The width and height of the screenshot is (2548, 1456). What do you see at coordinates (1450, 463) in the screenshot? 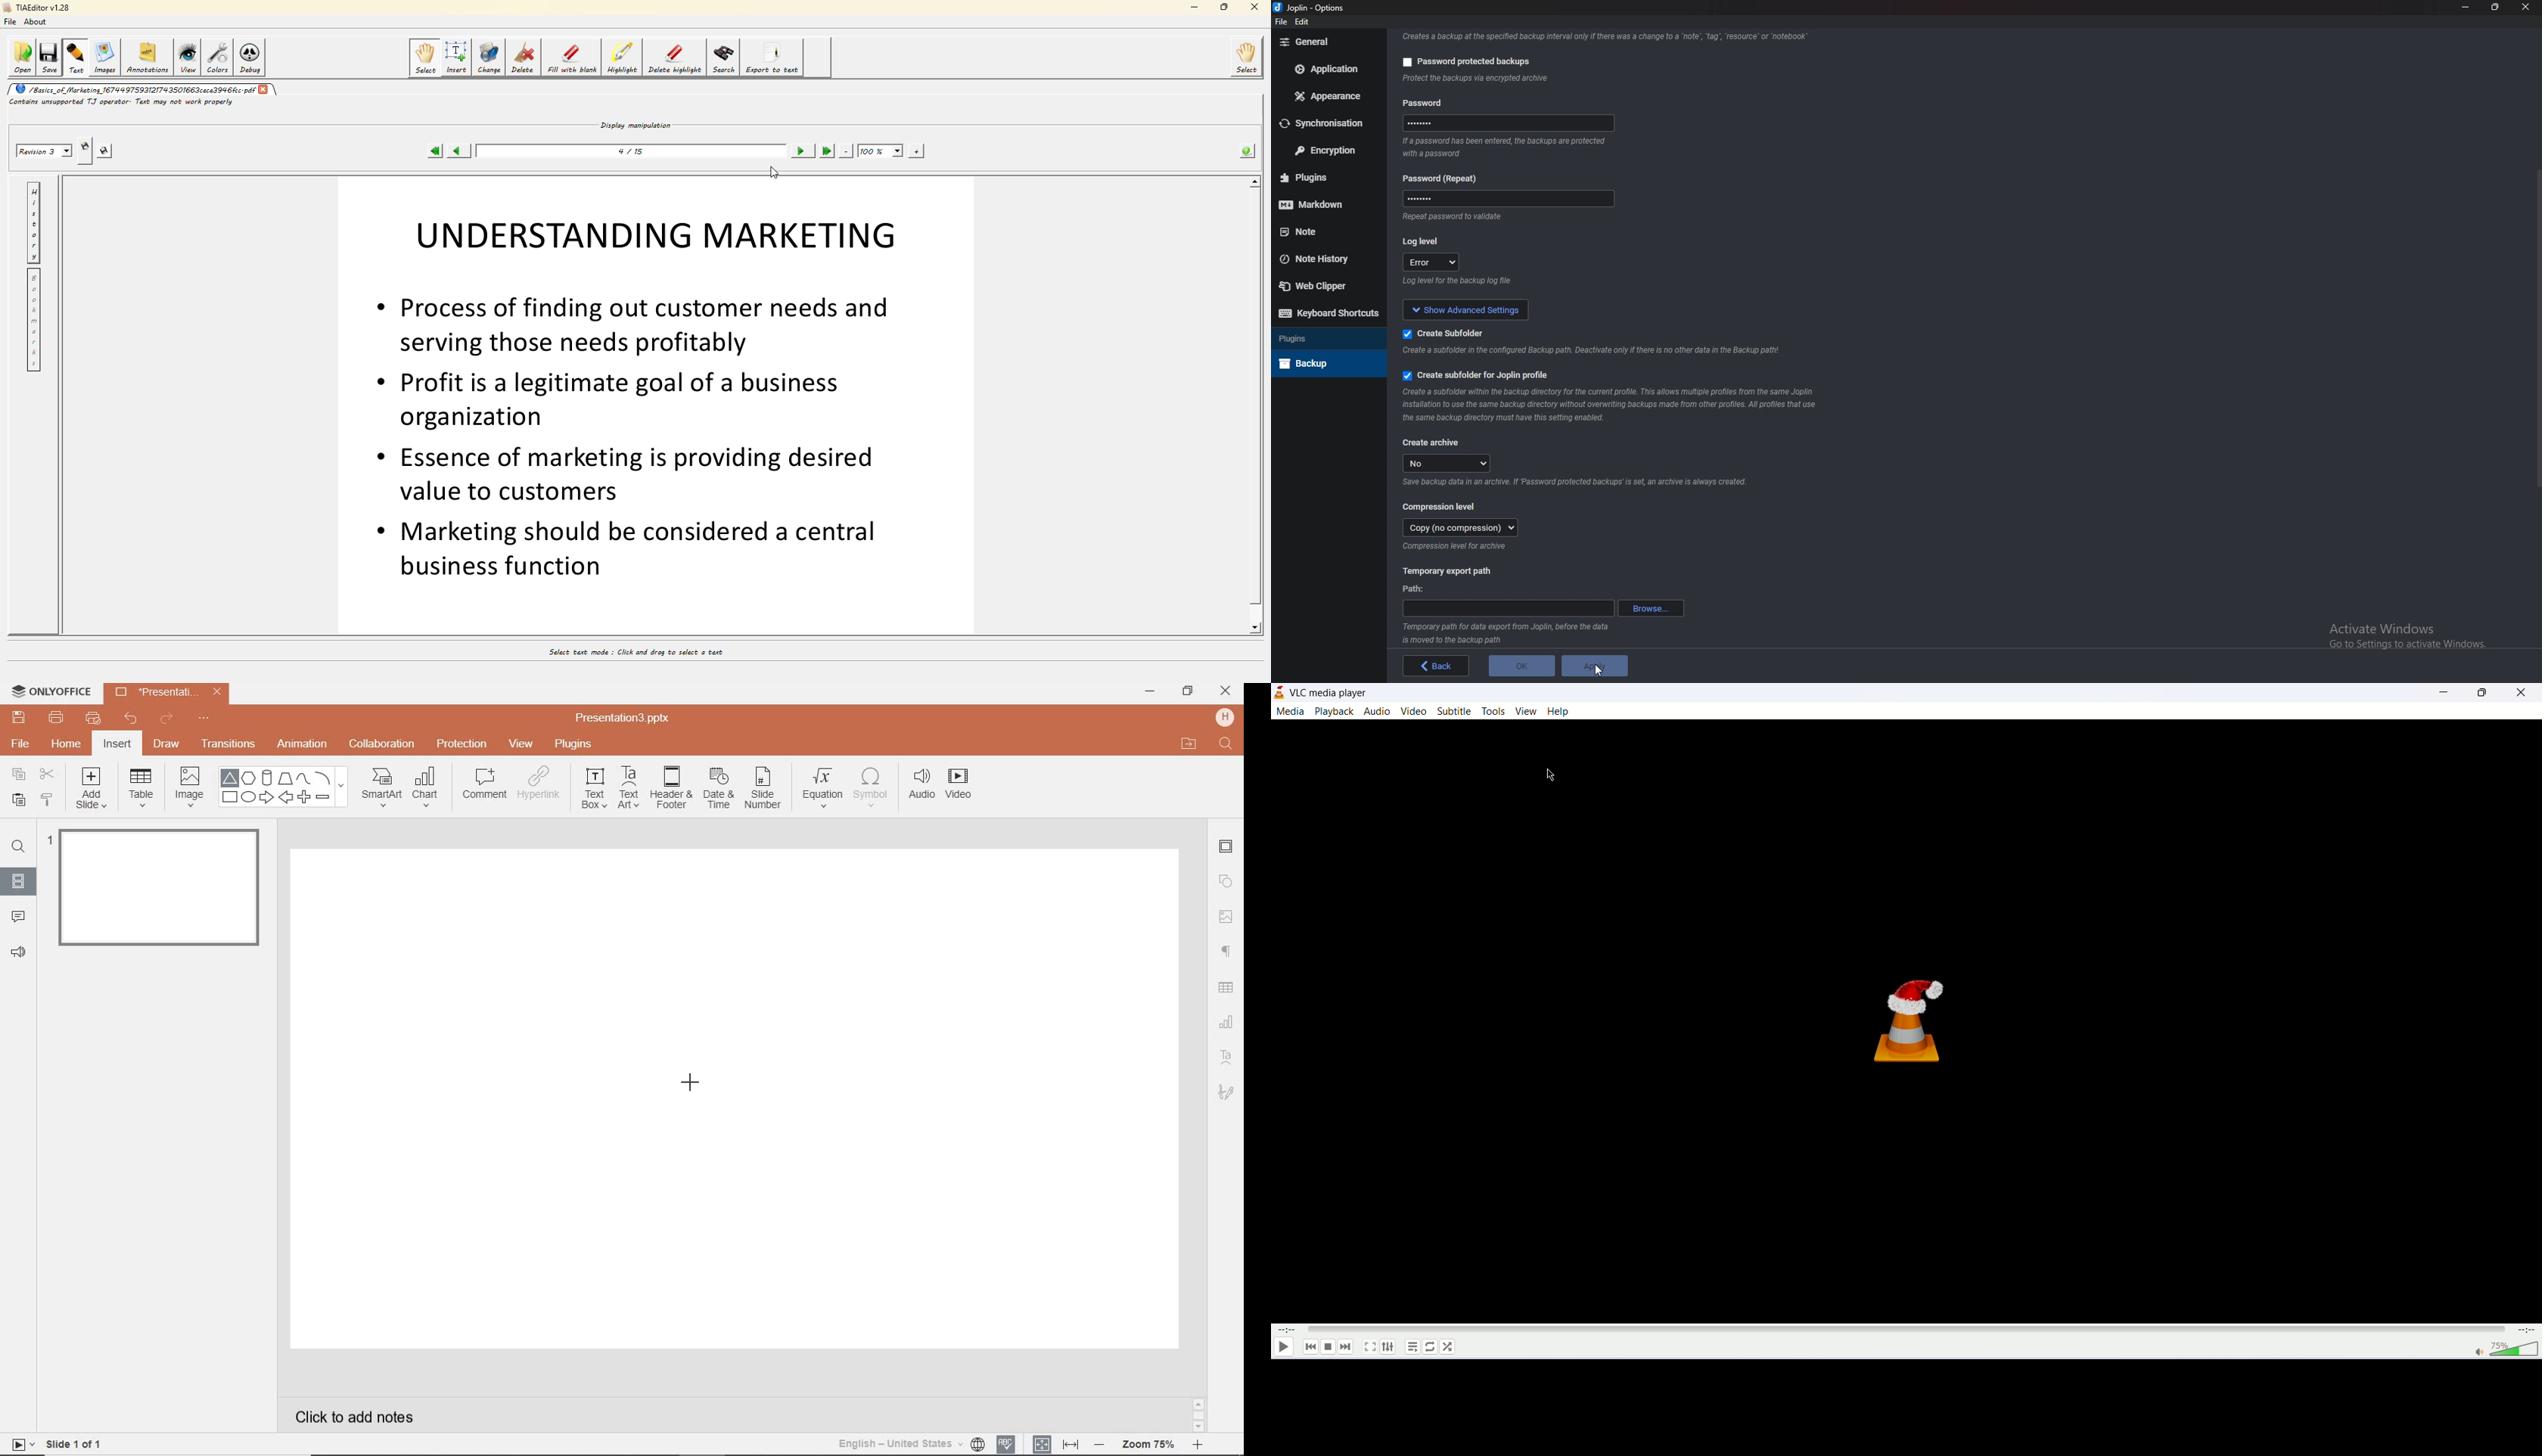
I see `no` at bounding box center [1450, 463].